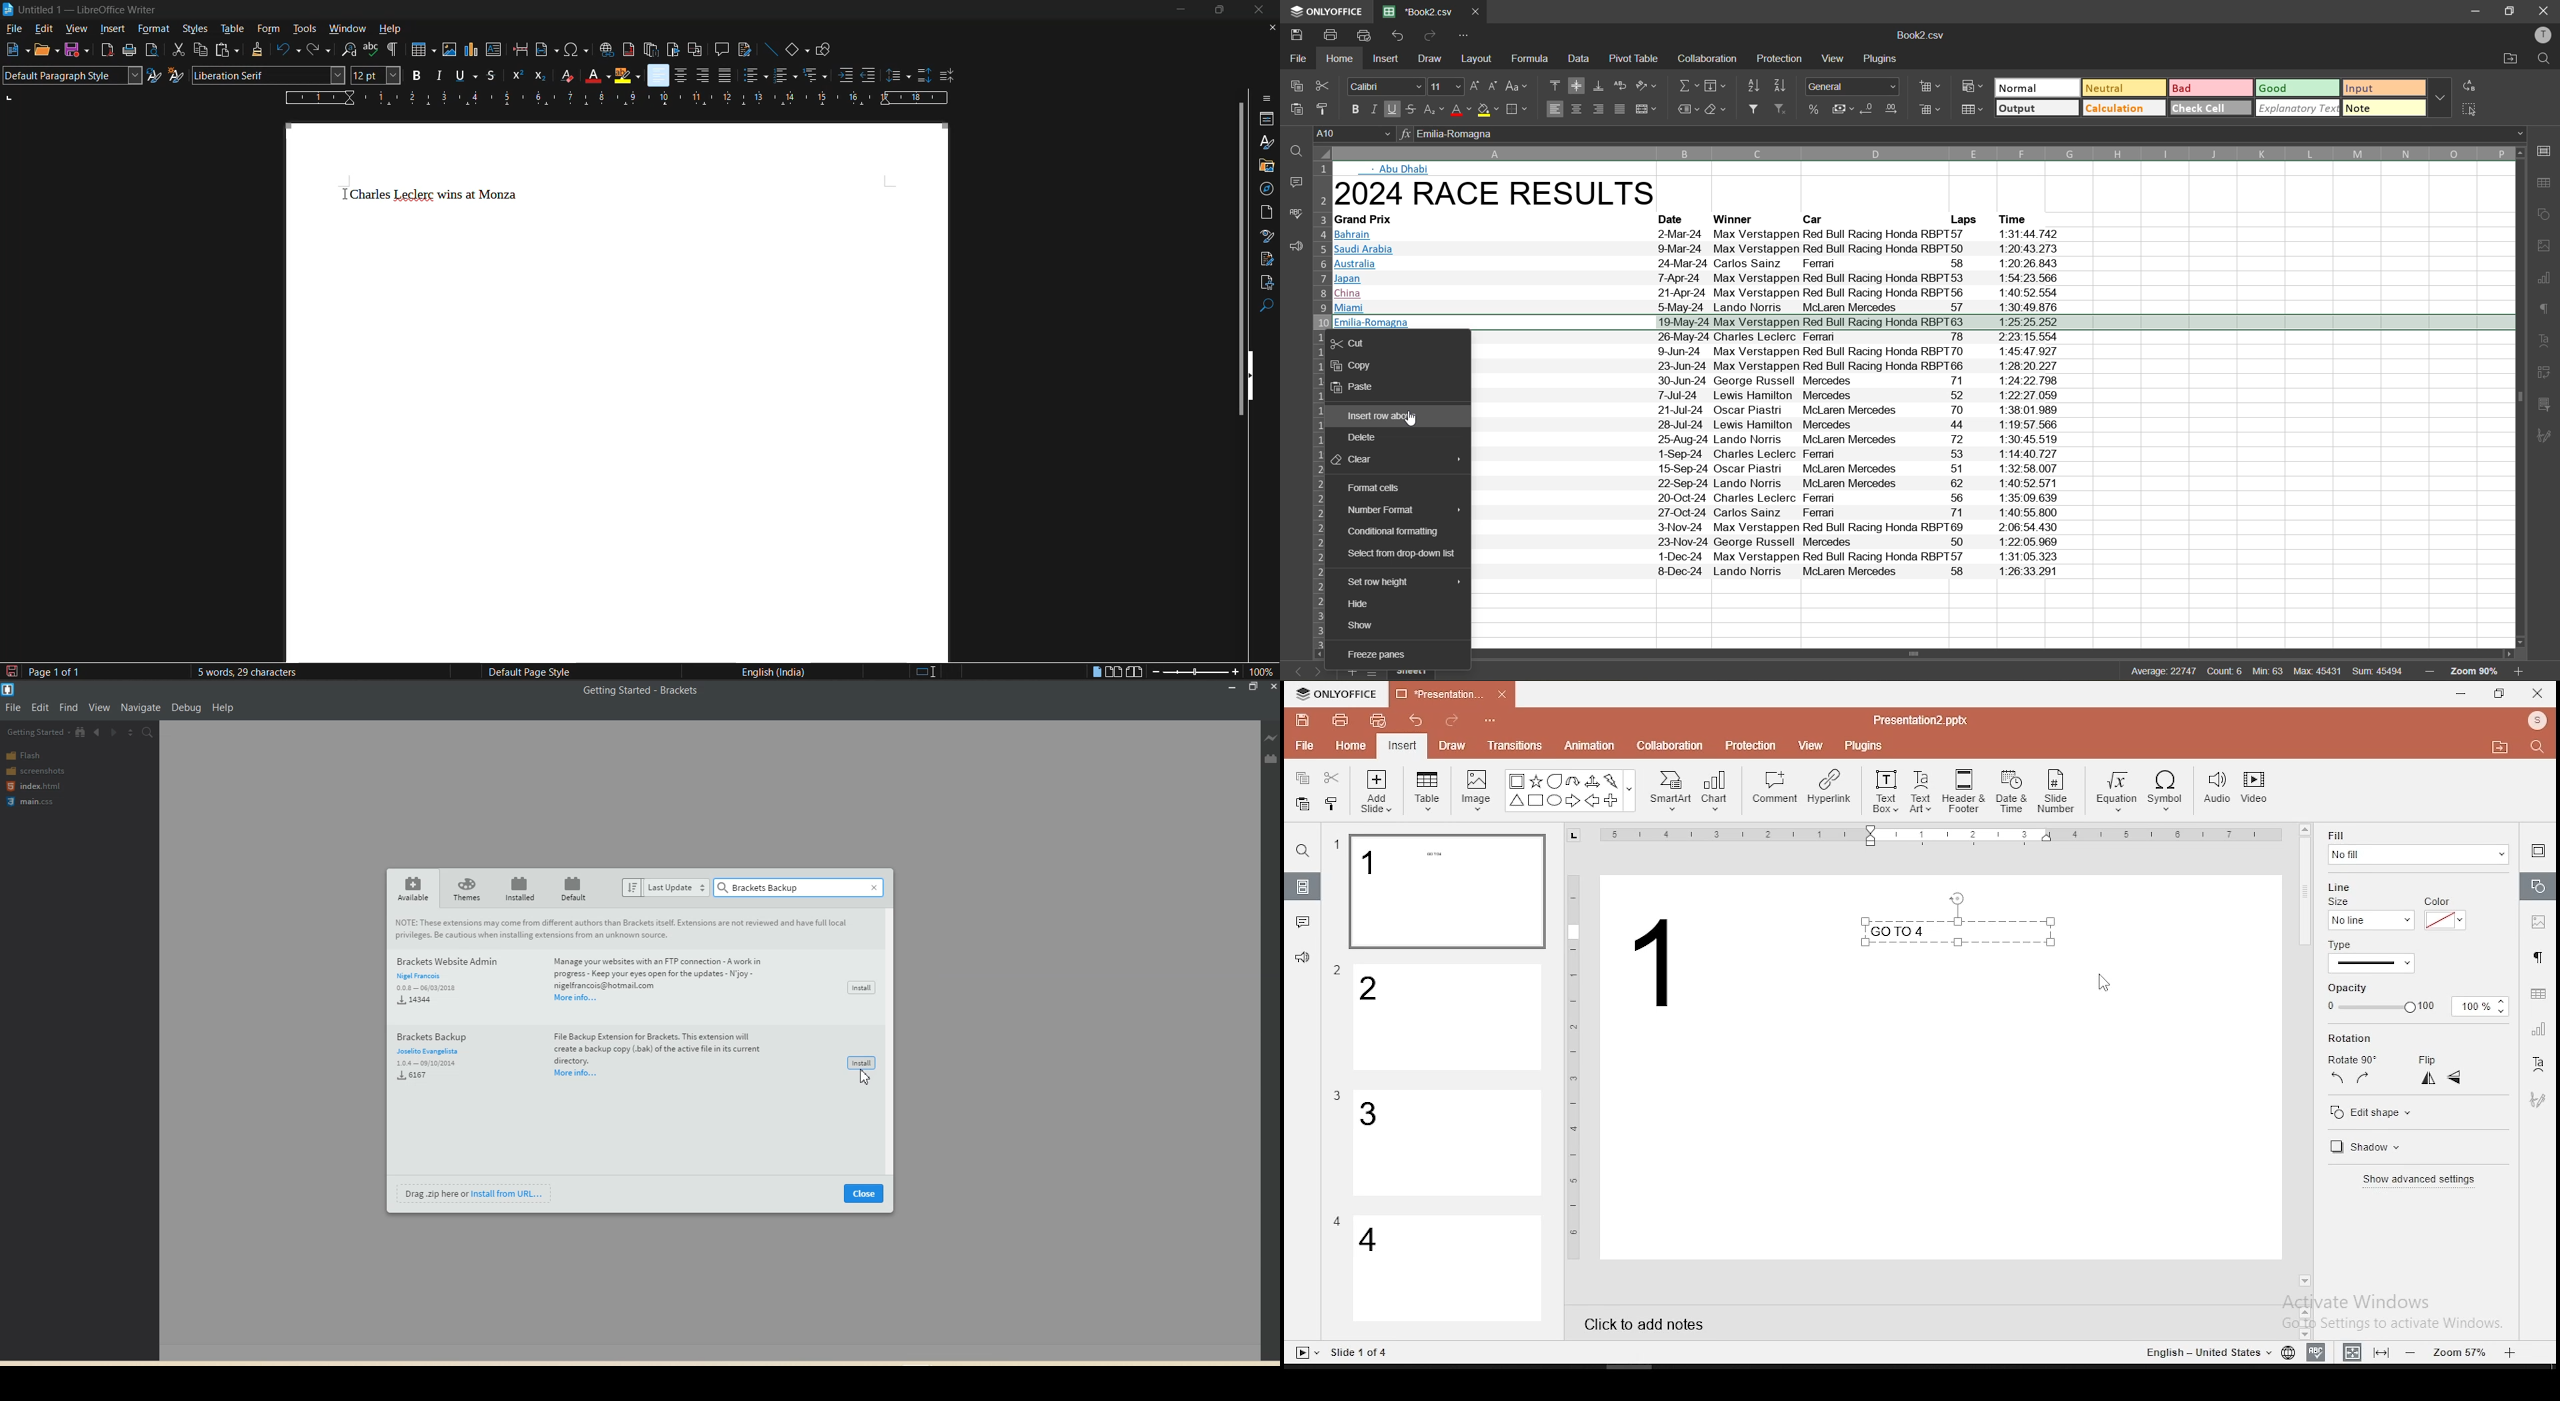 Image resolution: width=2576 pixels, height=1428 pixels. What do you see at coordinates (1353, 671) in the screenshot?
I see `add new sheet` at bounding box center [1353, 671].